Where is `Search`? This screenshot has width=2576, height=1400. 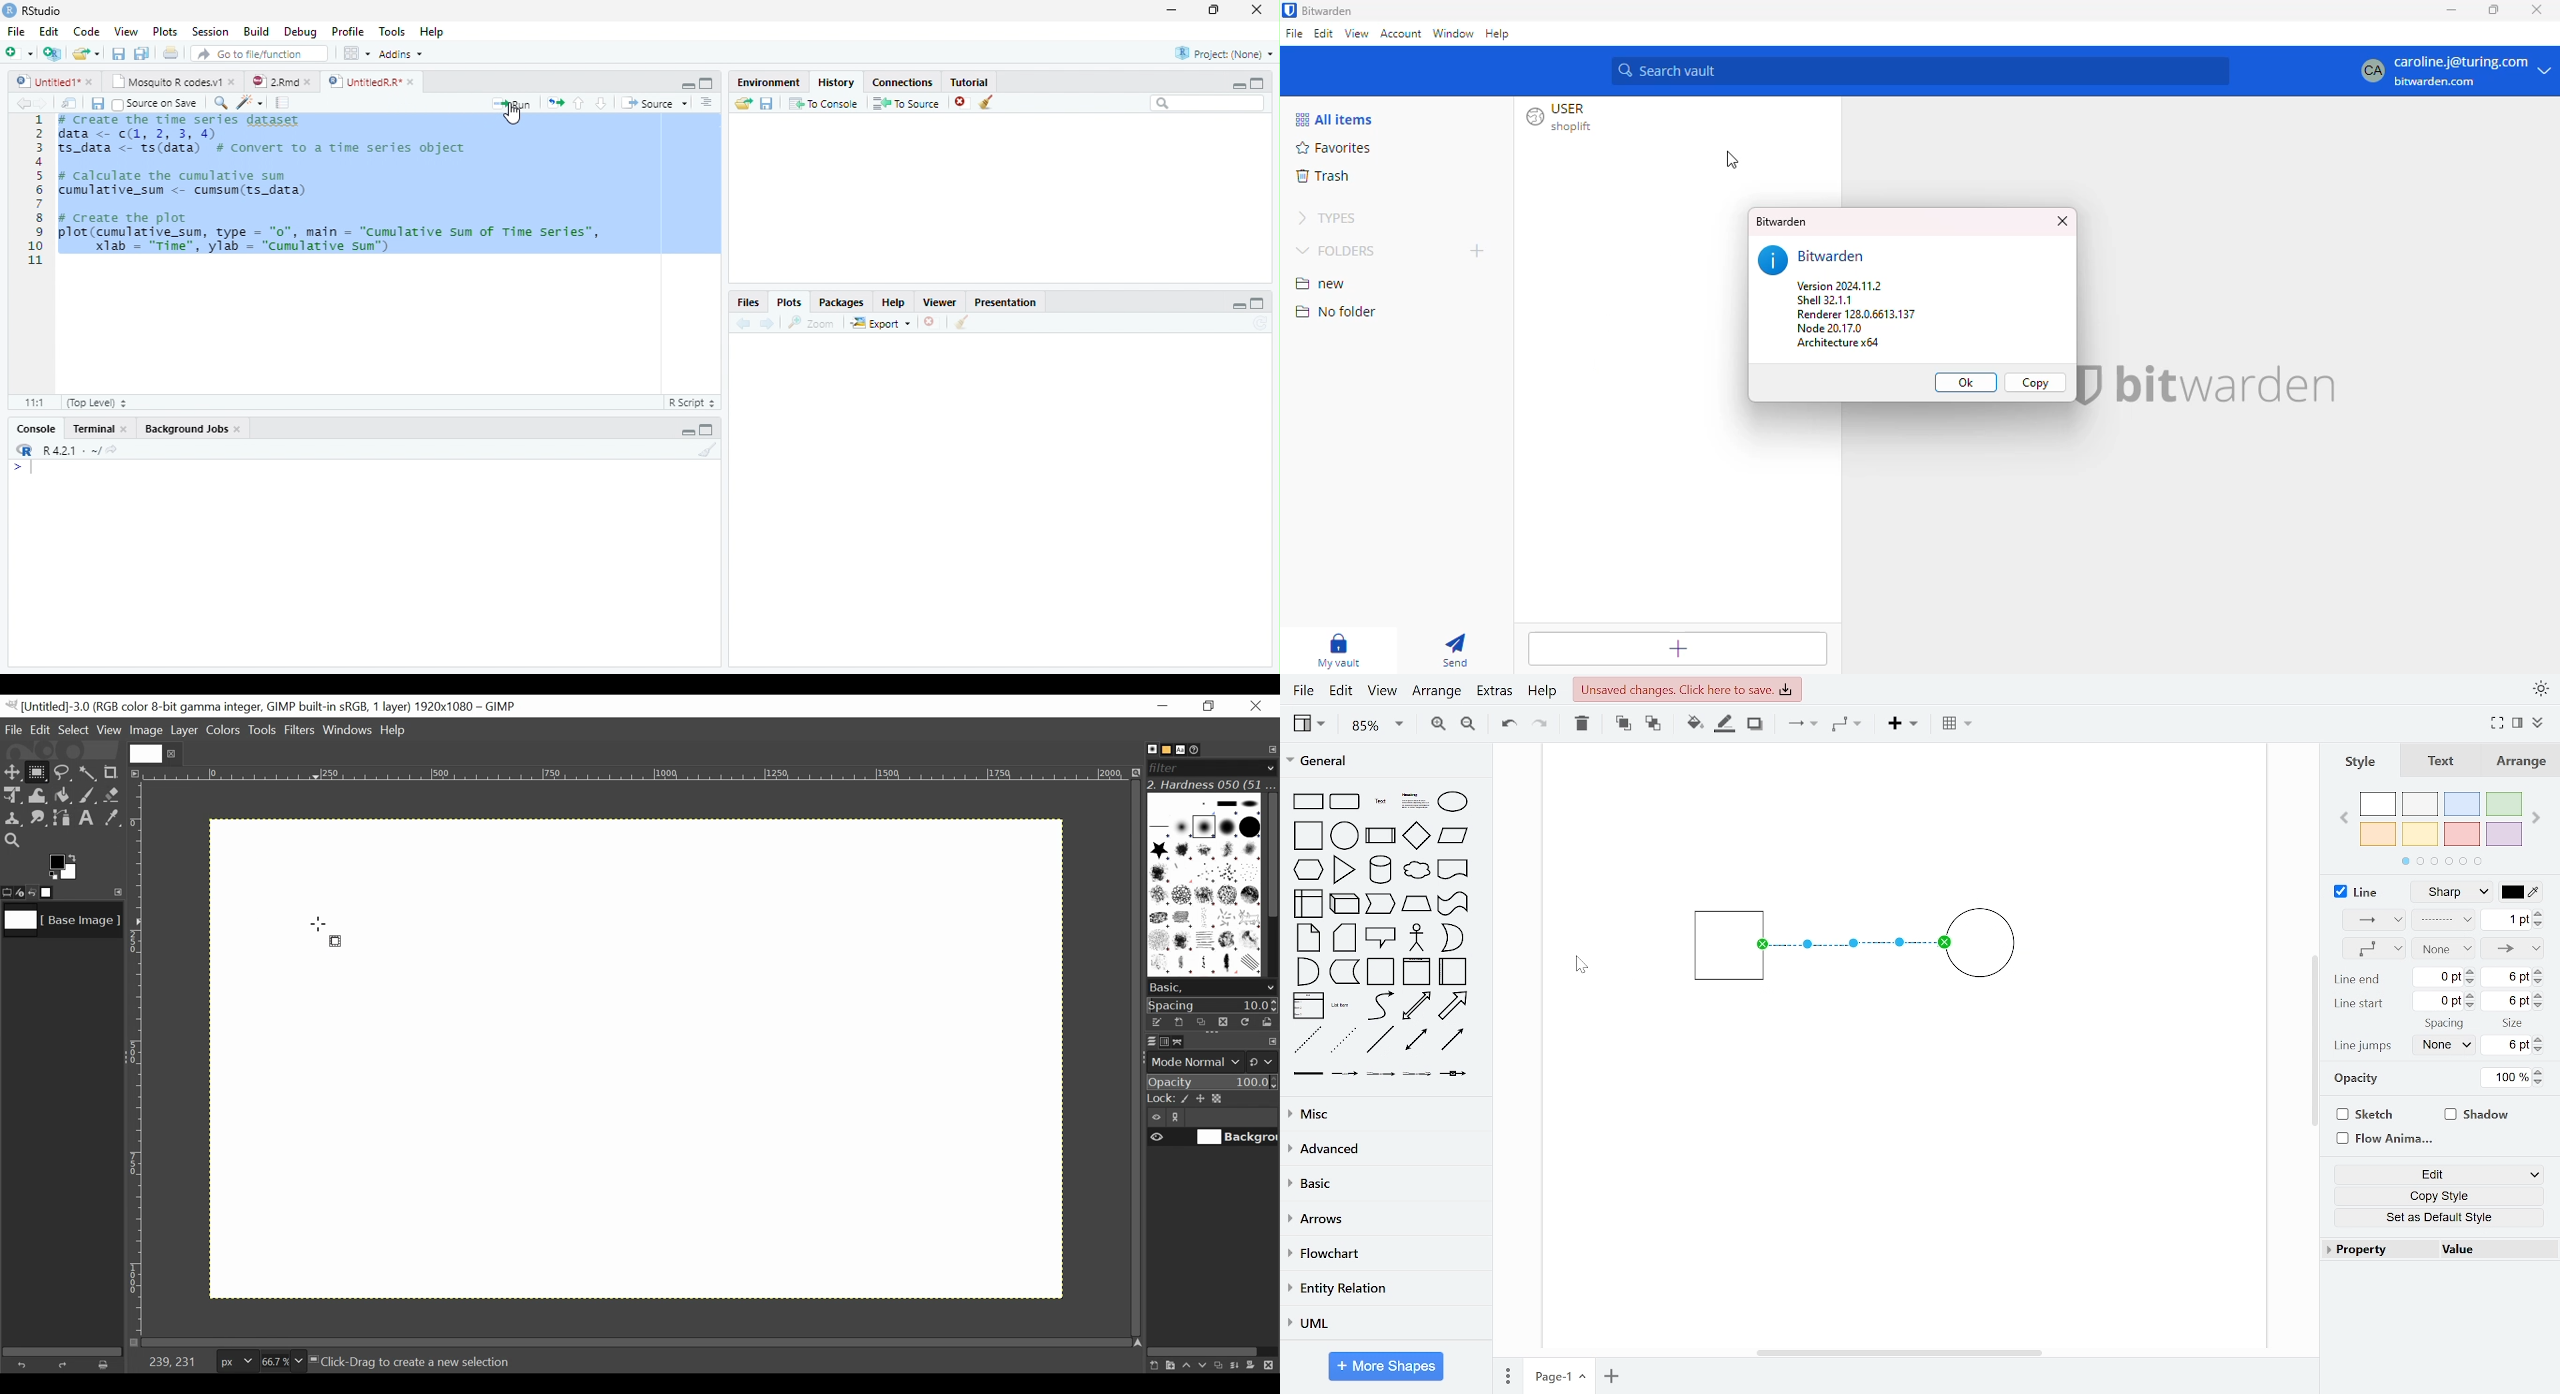 Search is located at coordinates (1206, 104).